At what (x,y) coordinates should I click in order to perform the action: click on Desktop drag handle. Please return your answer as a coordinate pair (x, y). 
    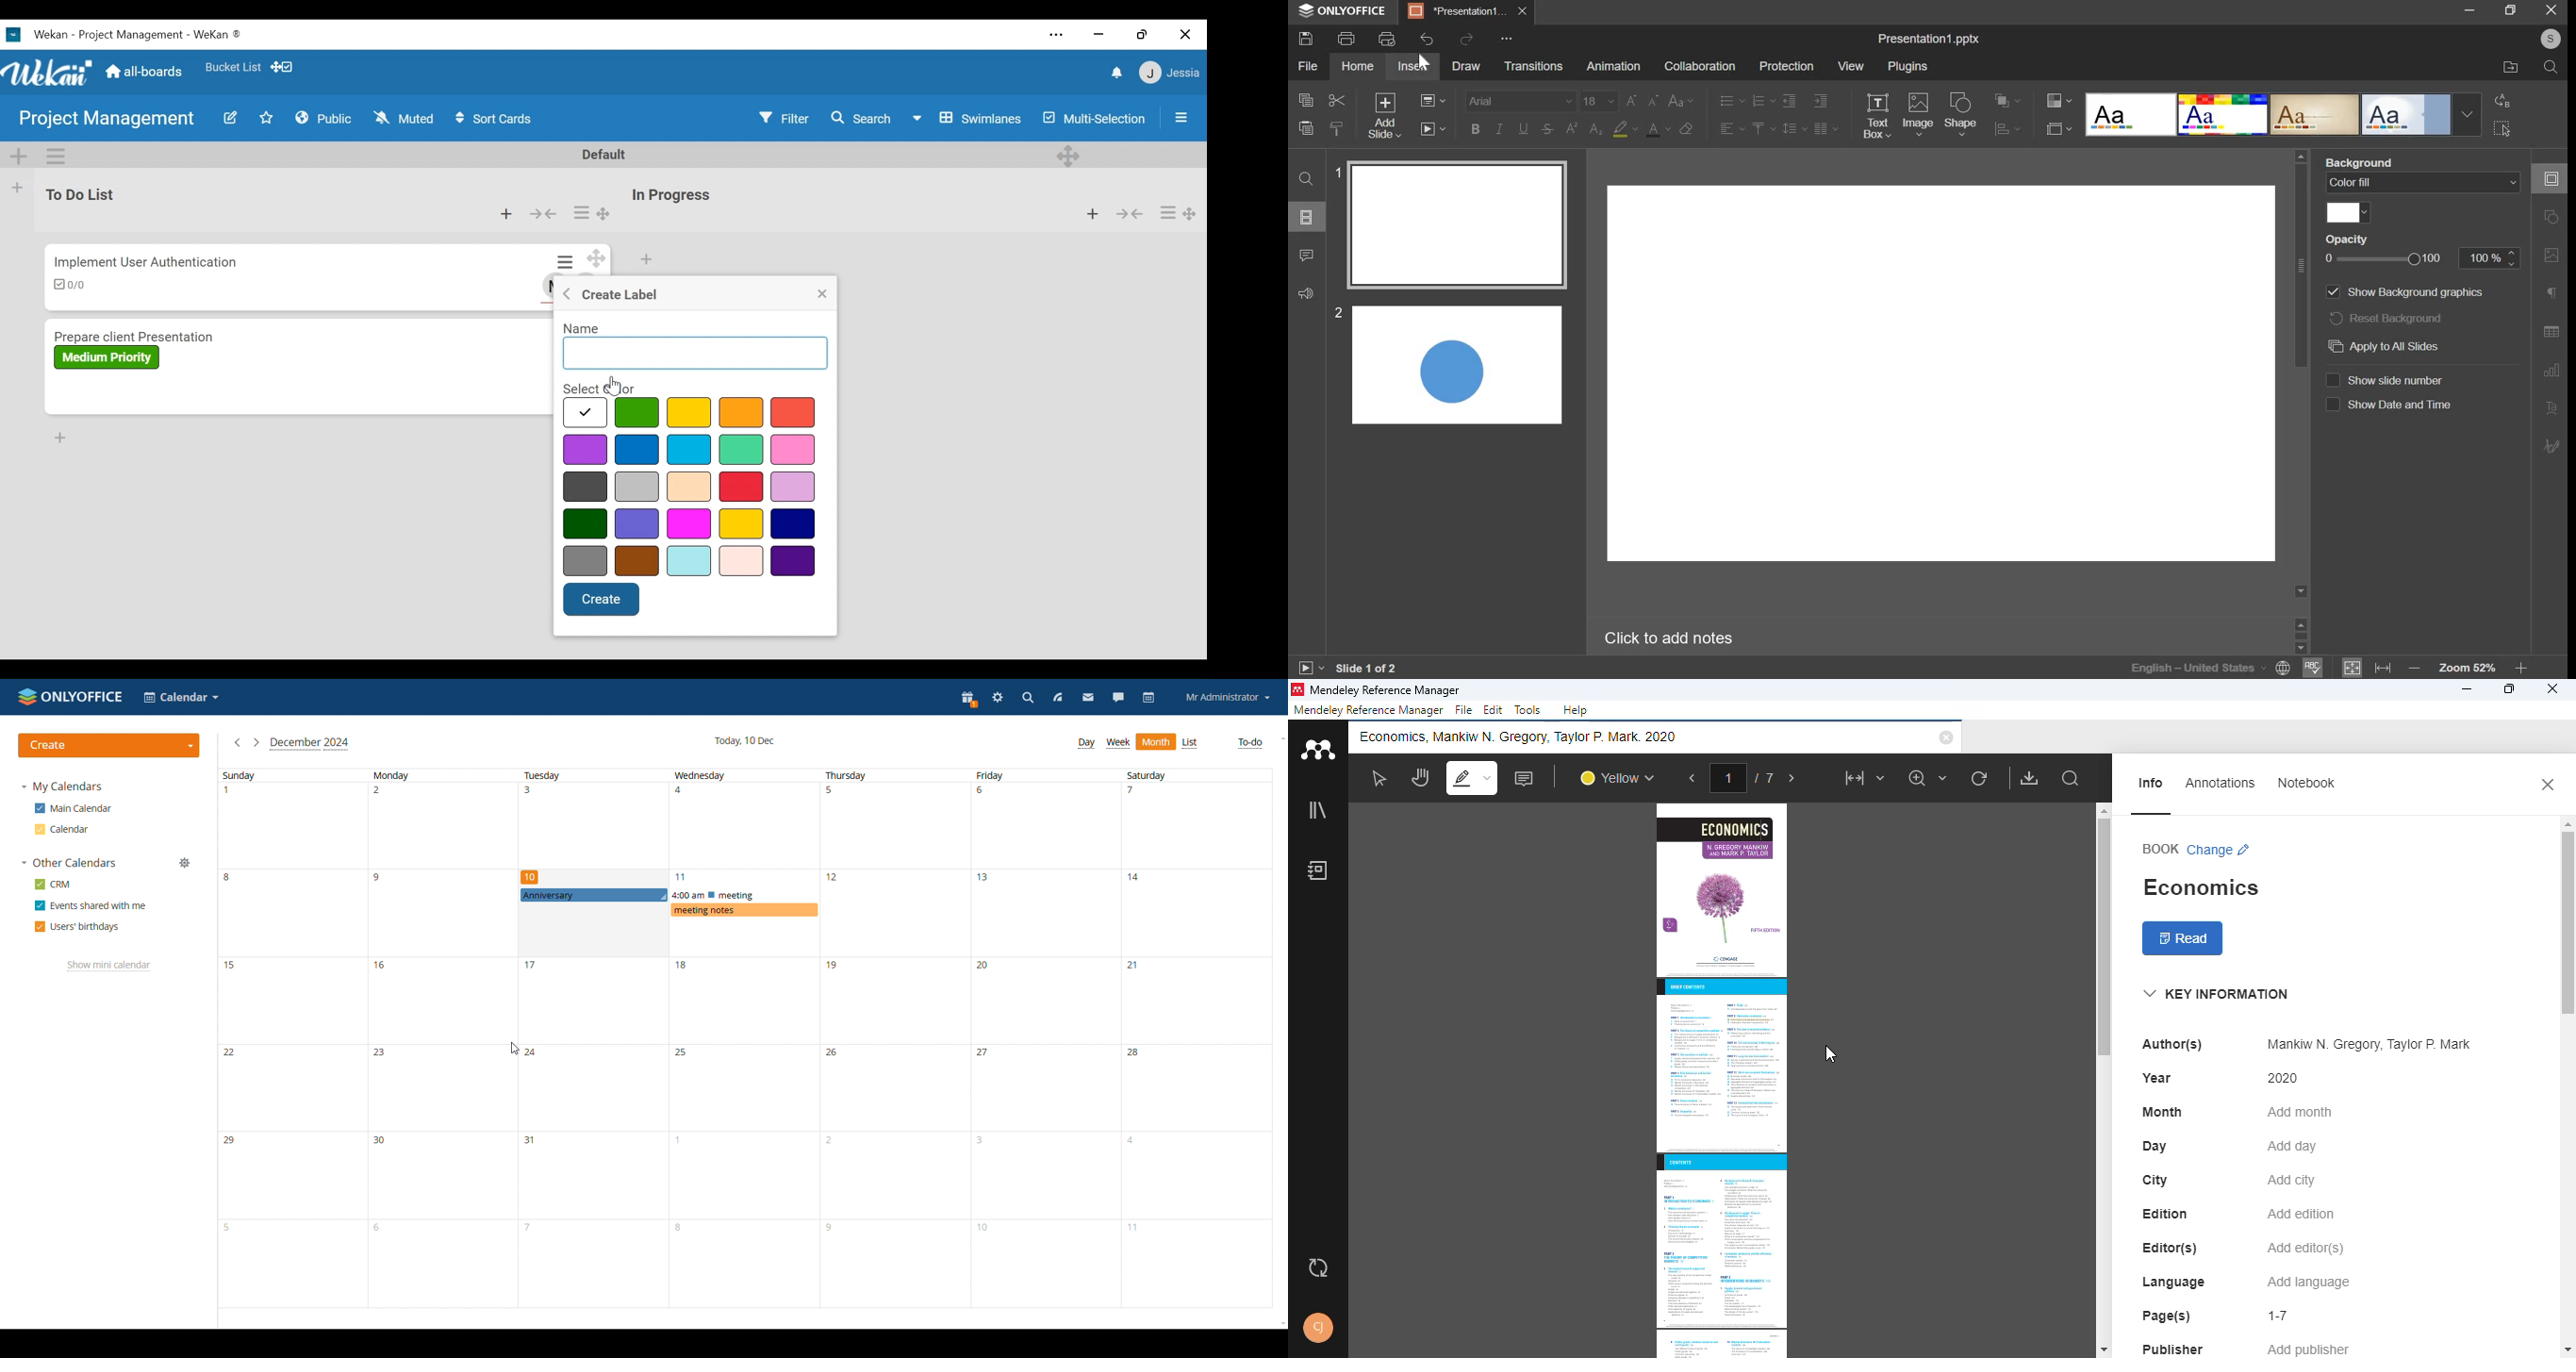
    Looking at the image, I should click on (604, 215).